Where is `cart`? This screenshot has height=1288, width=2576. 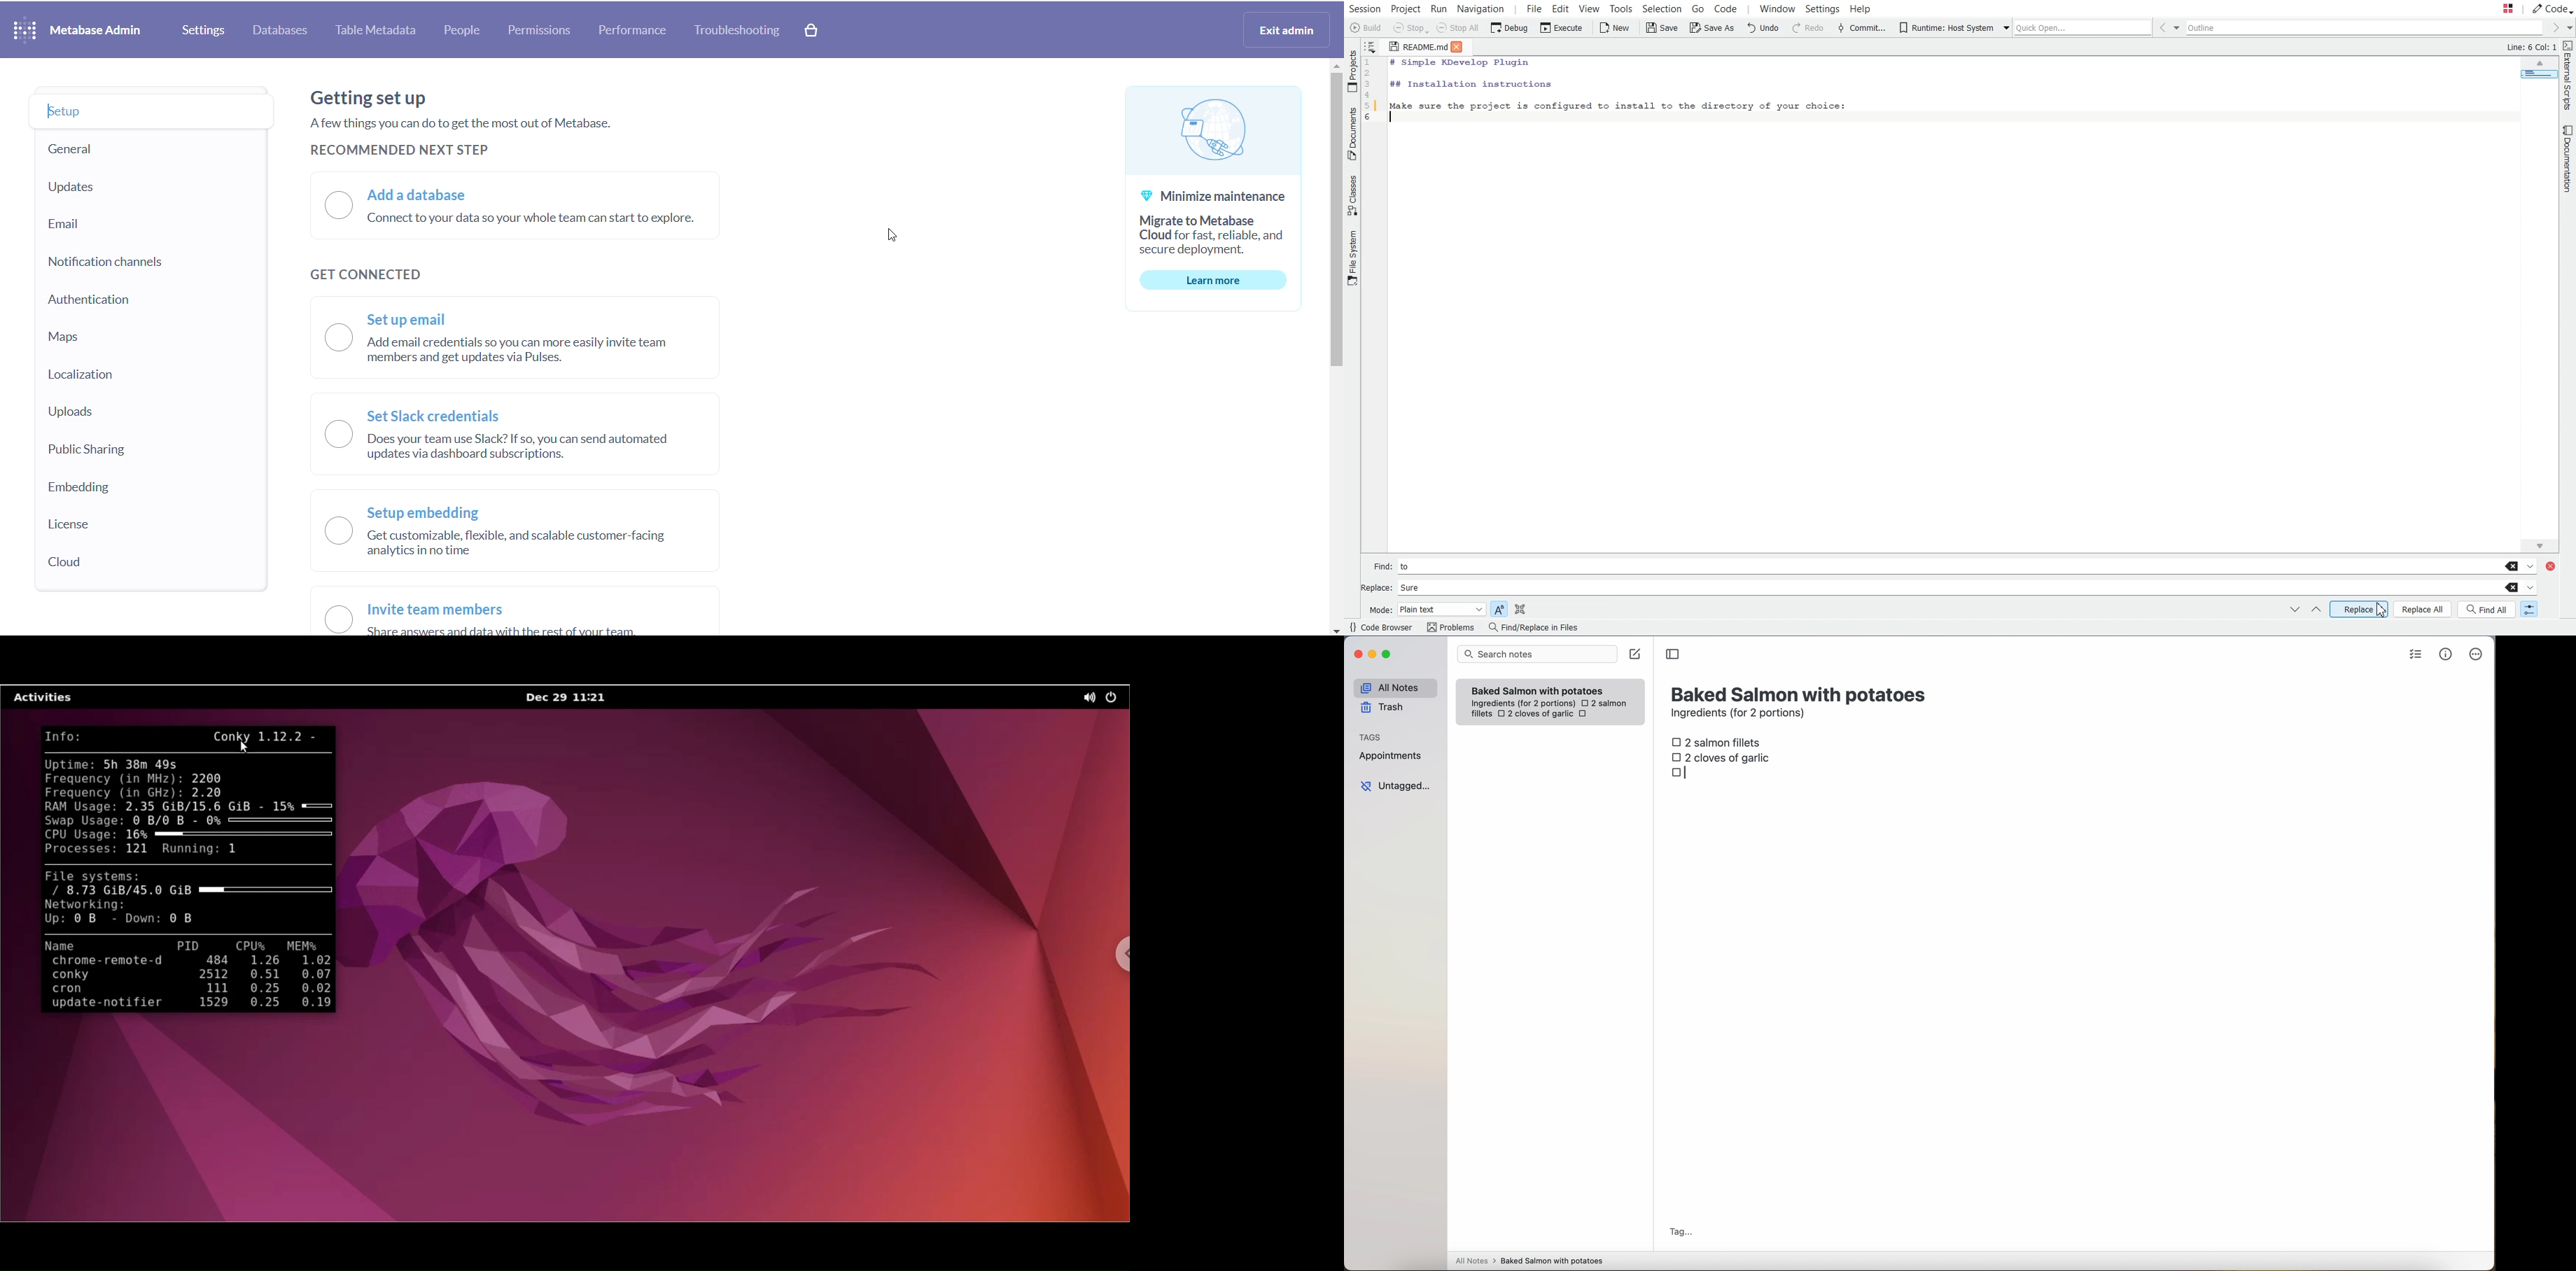 cart is located at coordinates (813, 31).